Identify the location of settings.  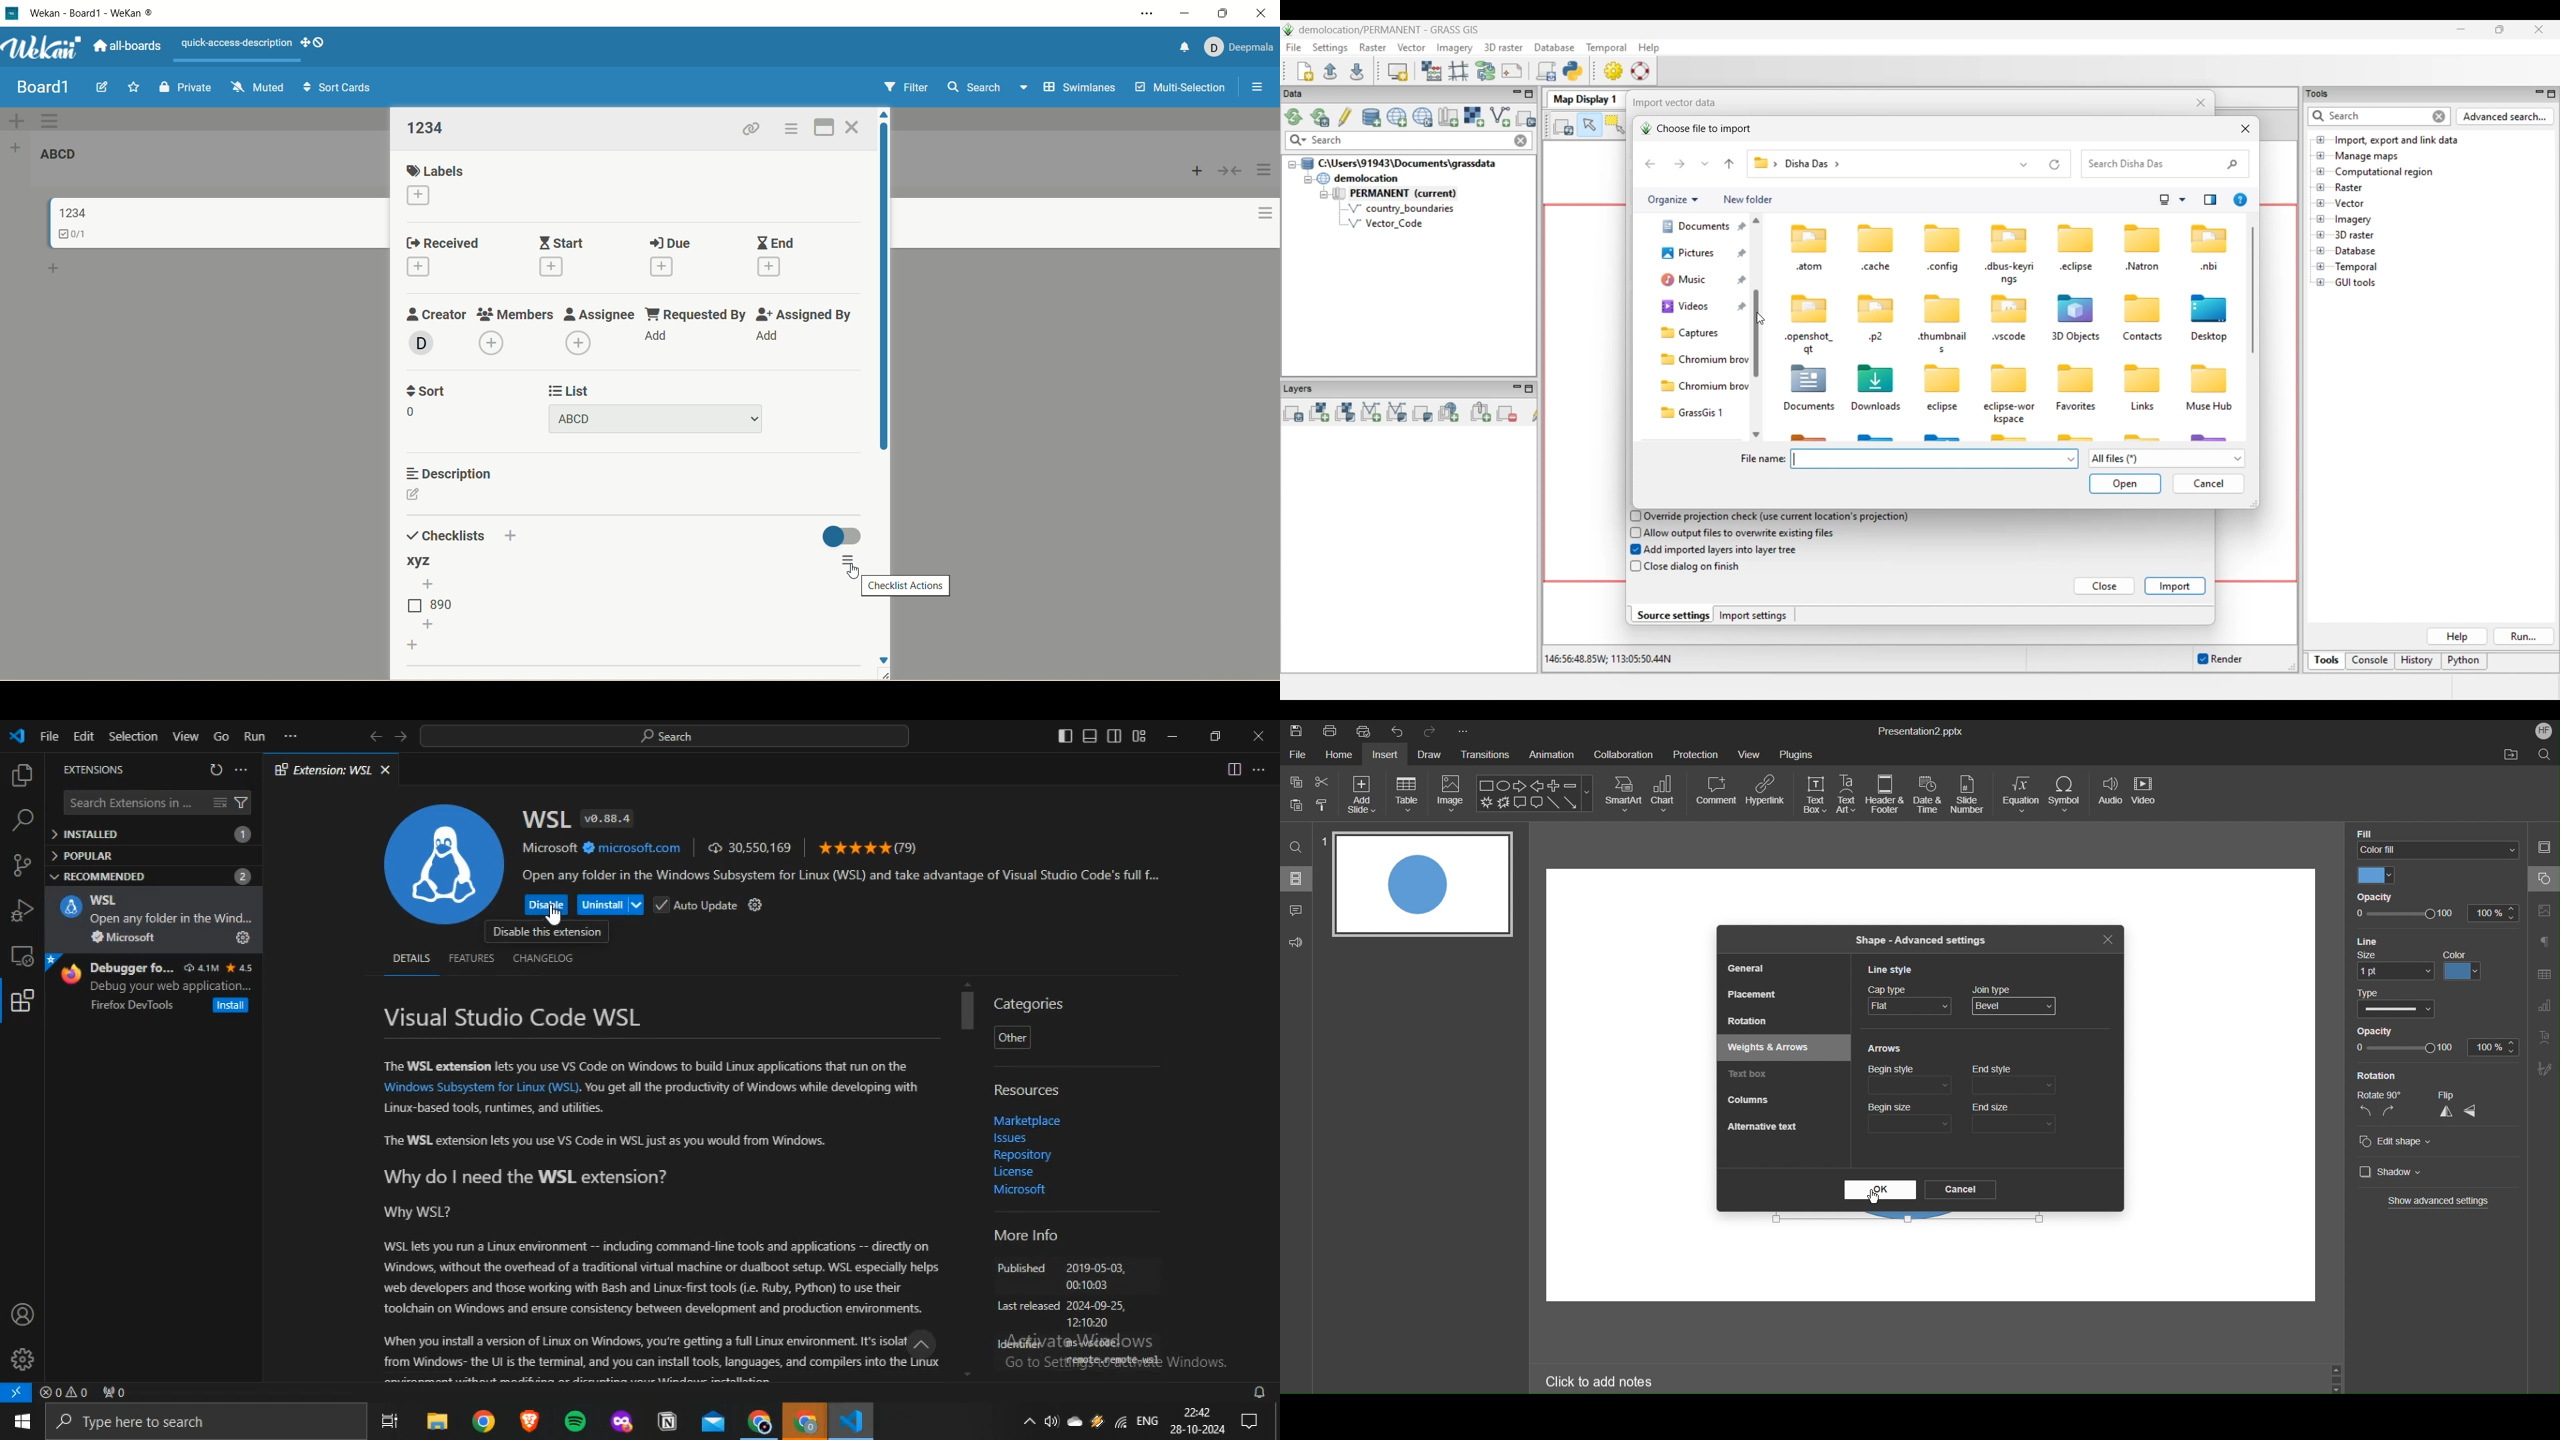
(756, 904).